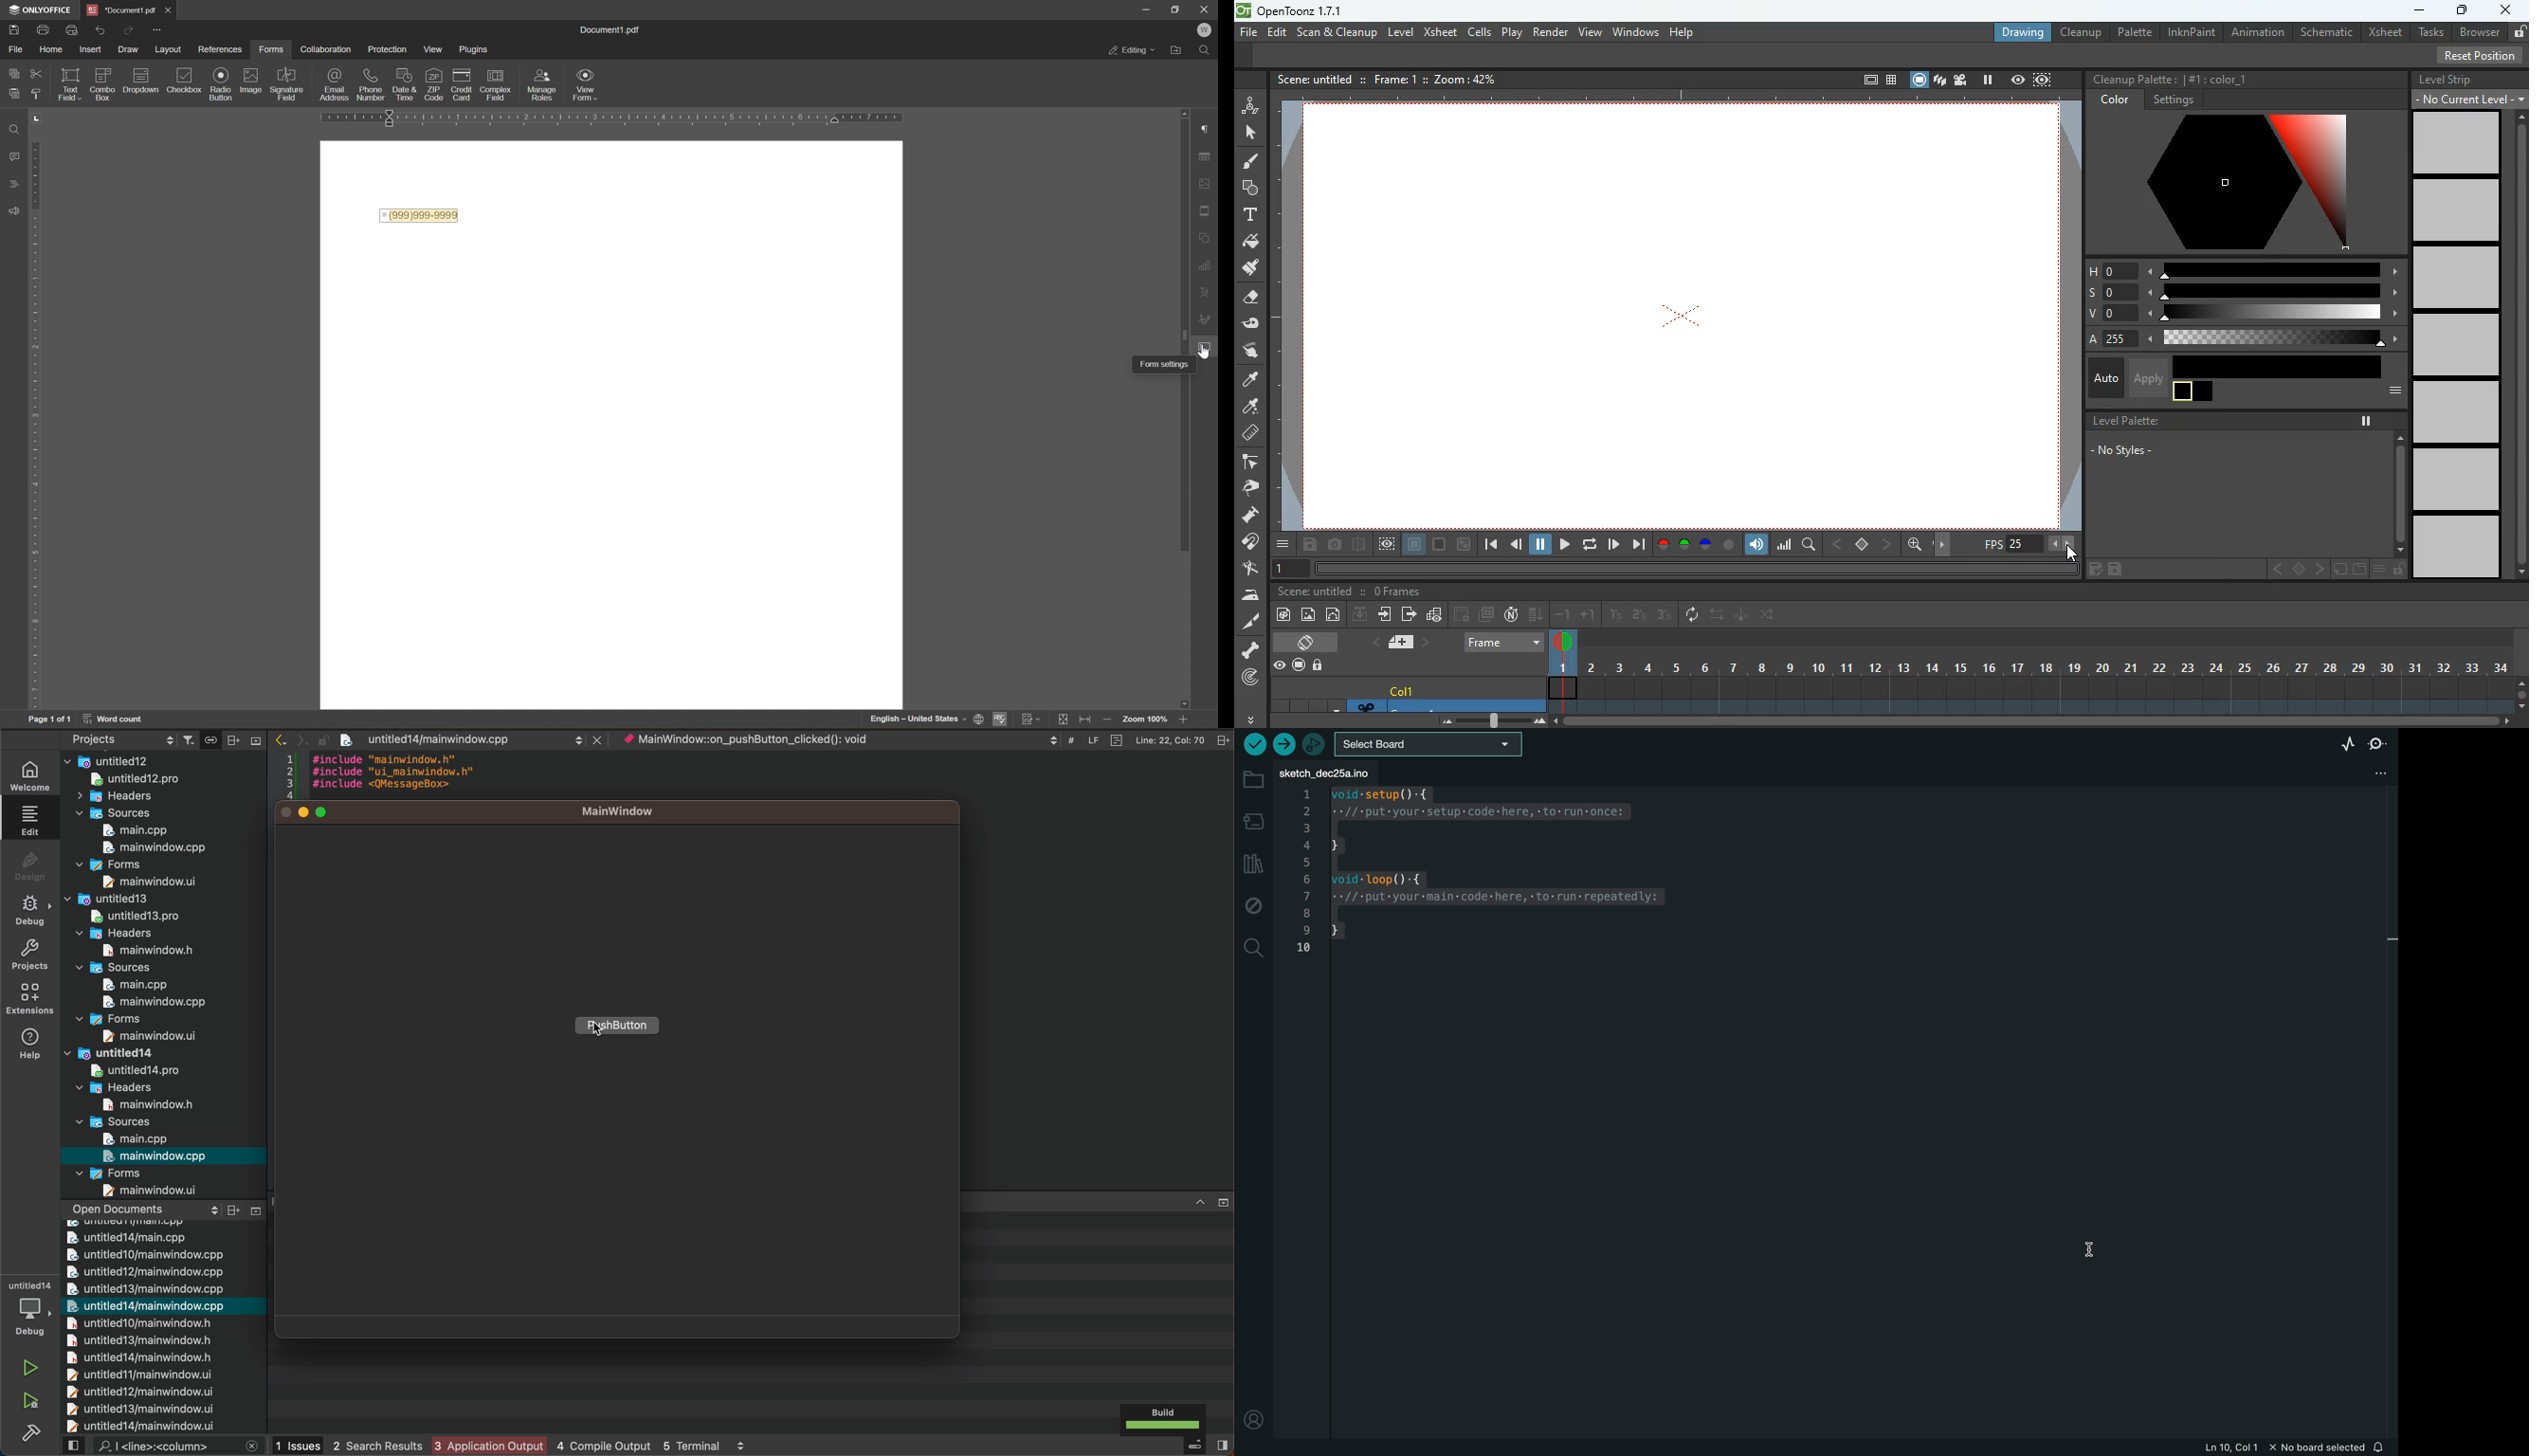 This screenshot has width=2548, height=1456. Describe the element at coordinates (1180, 49) in the screenshot. I see `open file location` at that location.